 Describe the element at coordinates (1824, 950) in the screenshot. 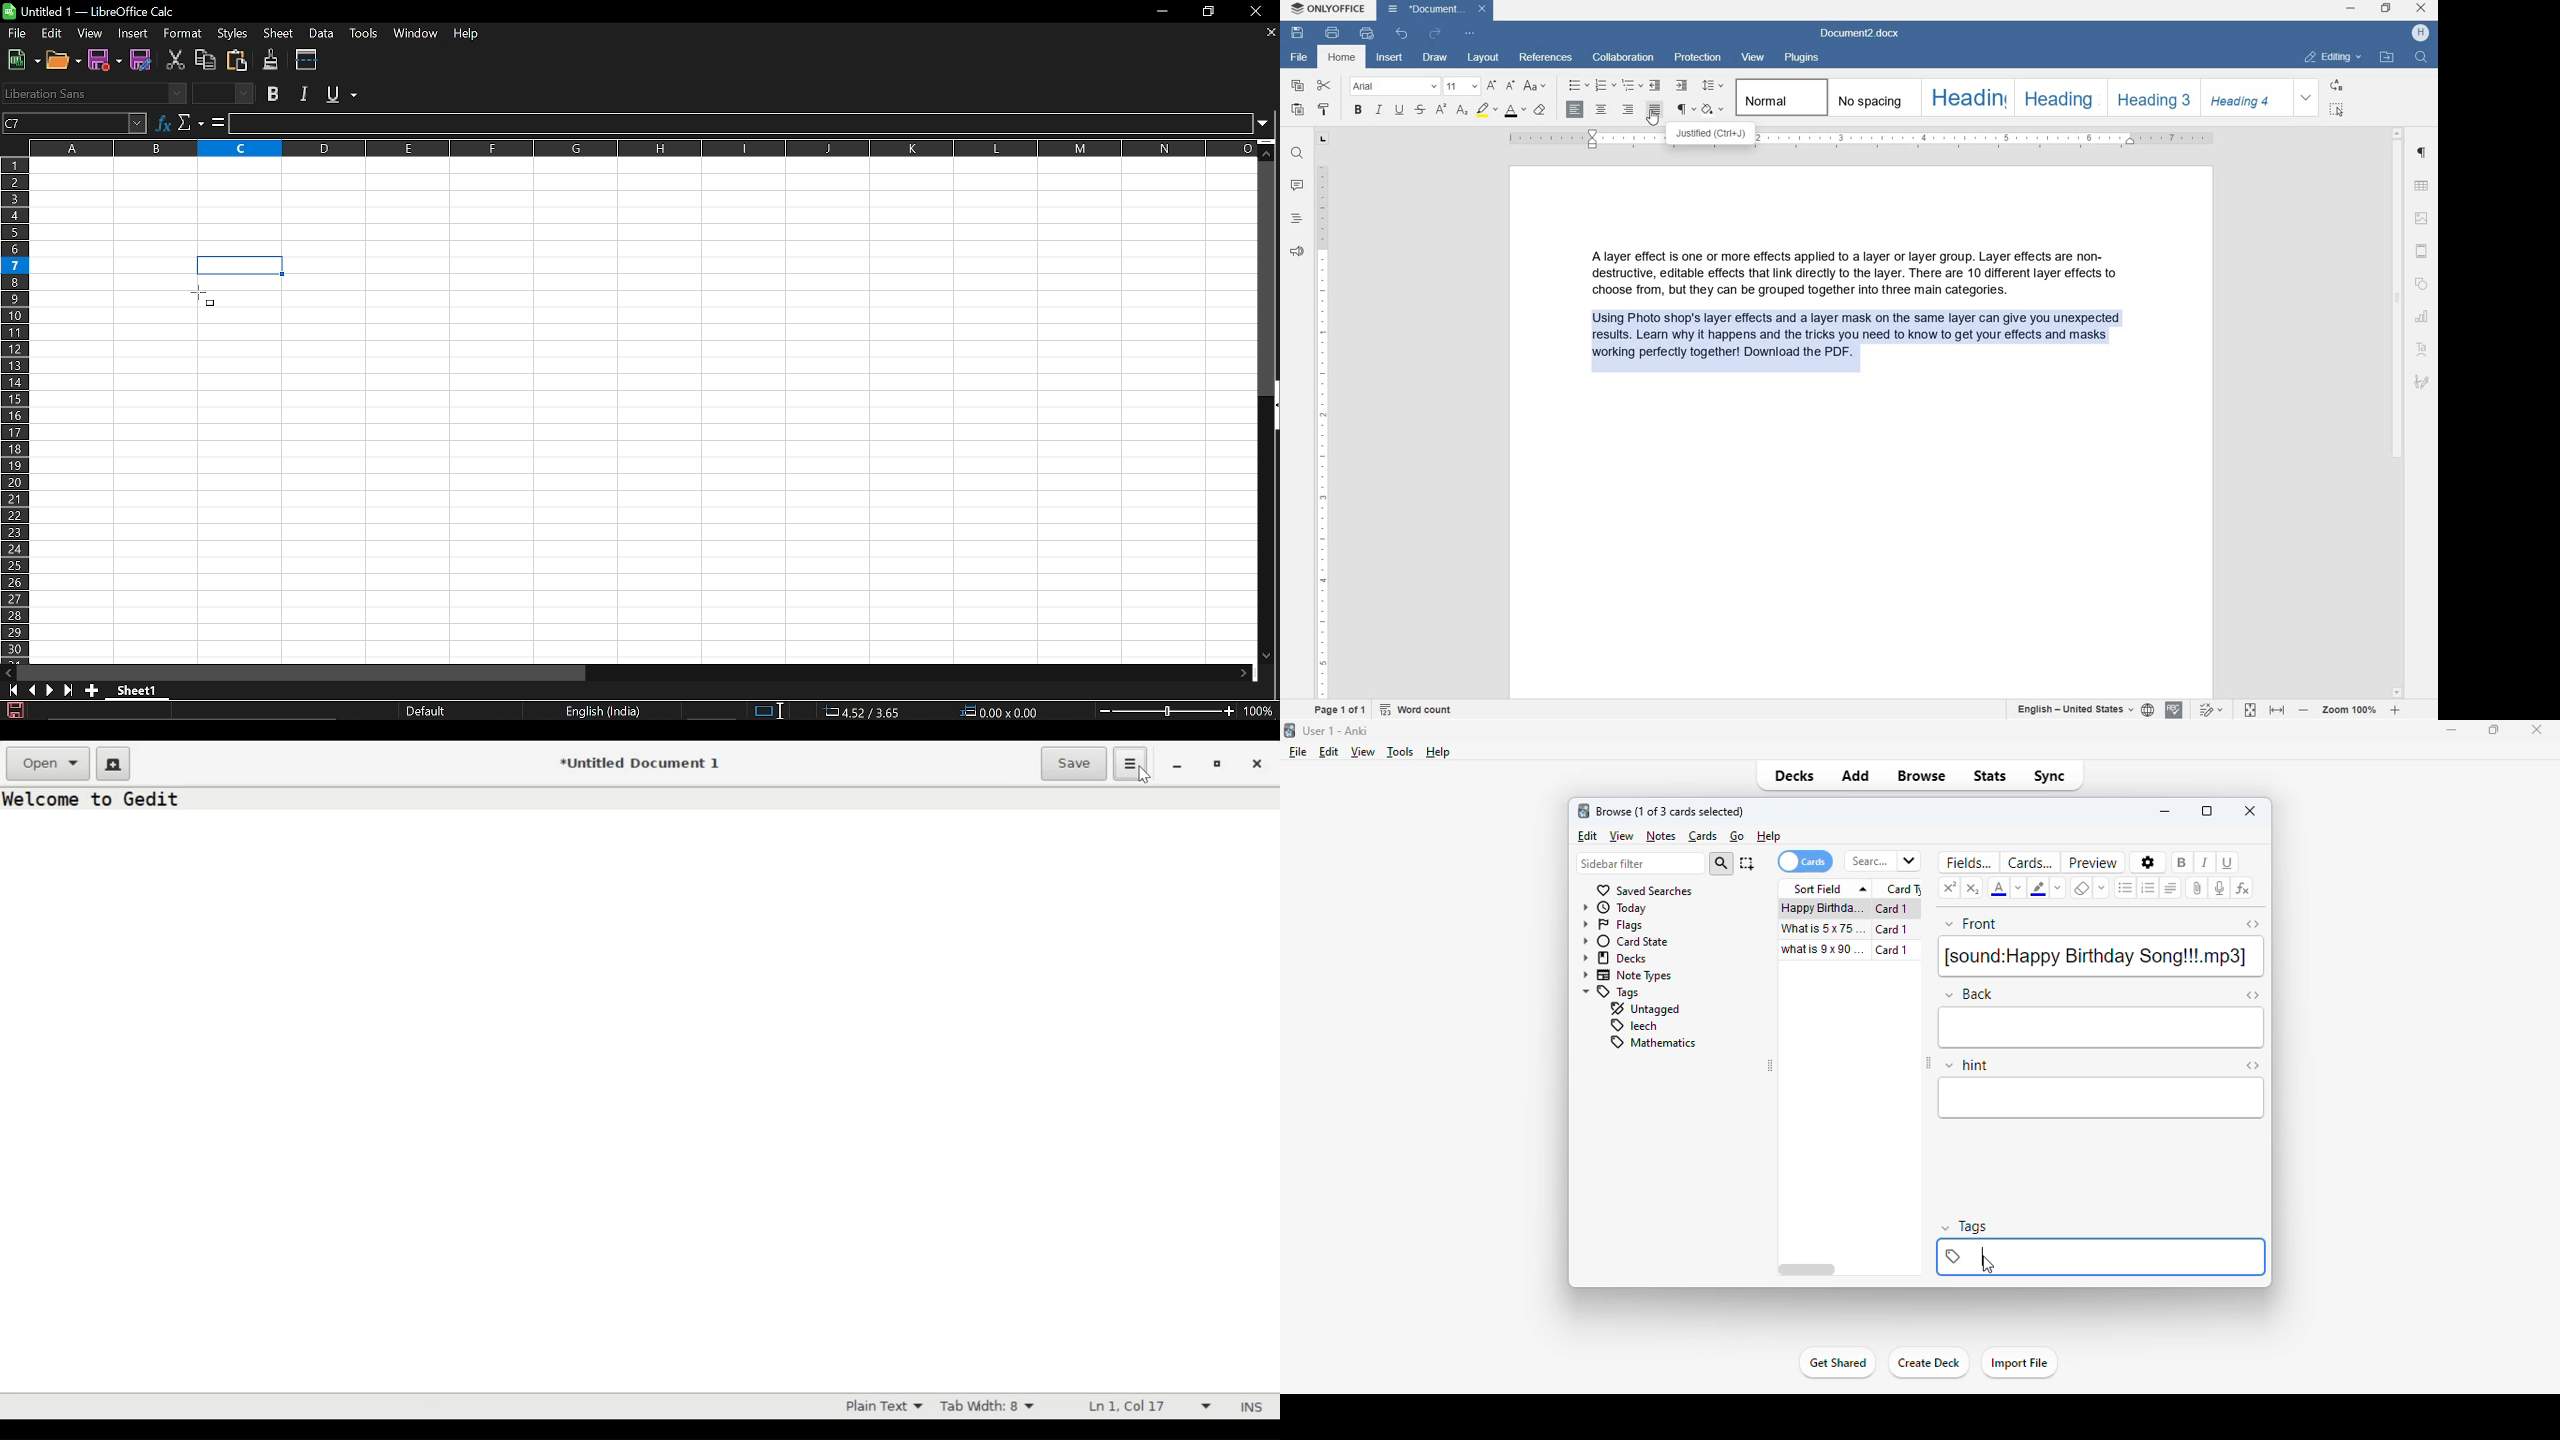

I see `what is 9x90=?` at that location.